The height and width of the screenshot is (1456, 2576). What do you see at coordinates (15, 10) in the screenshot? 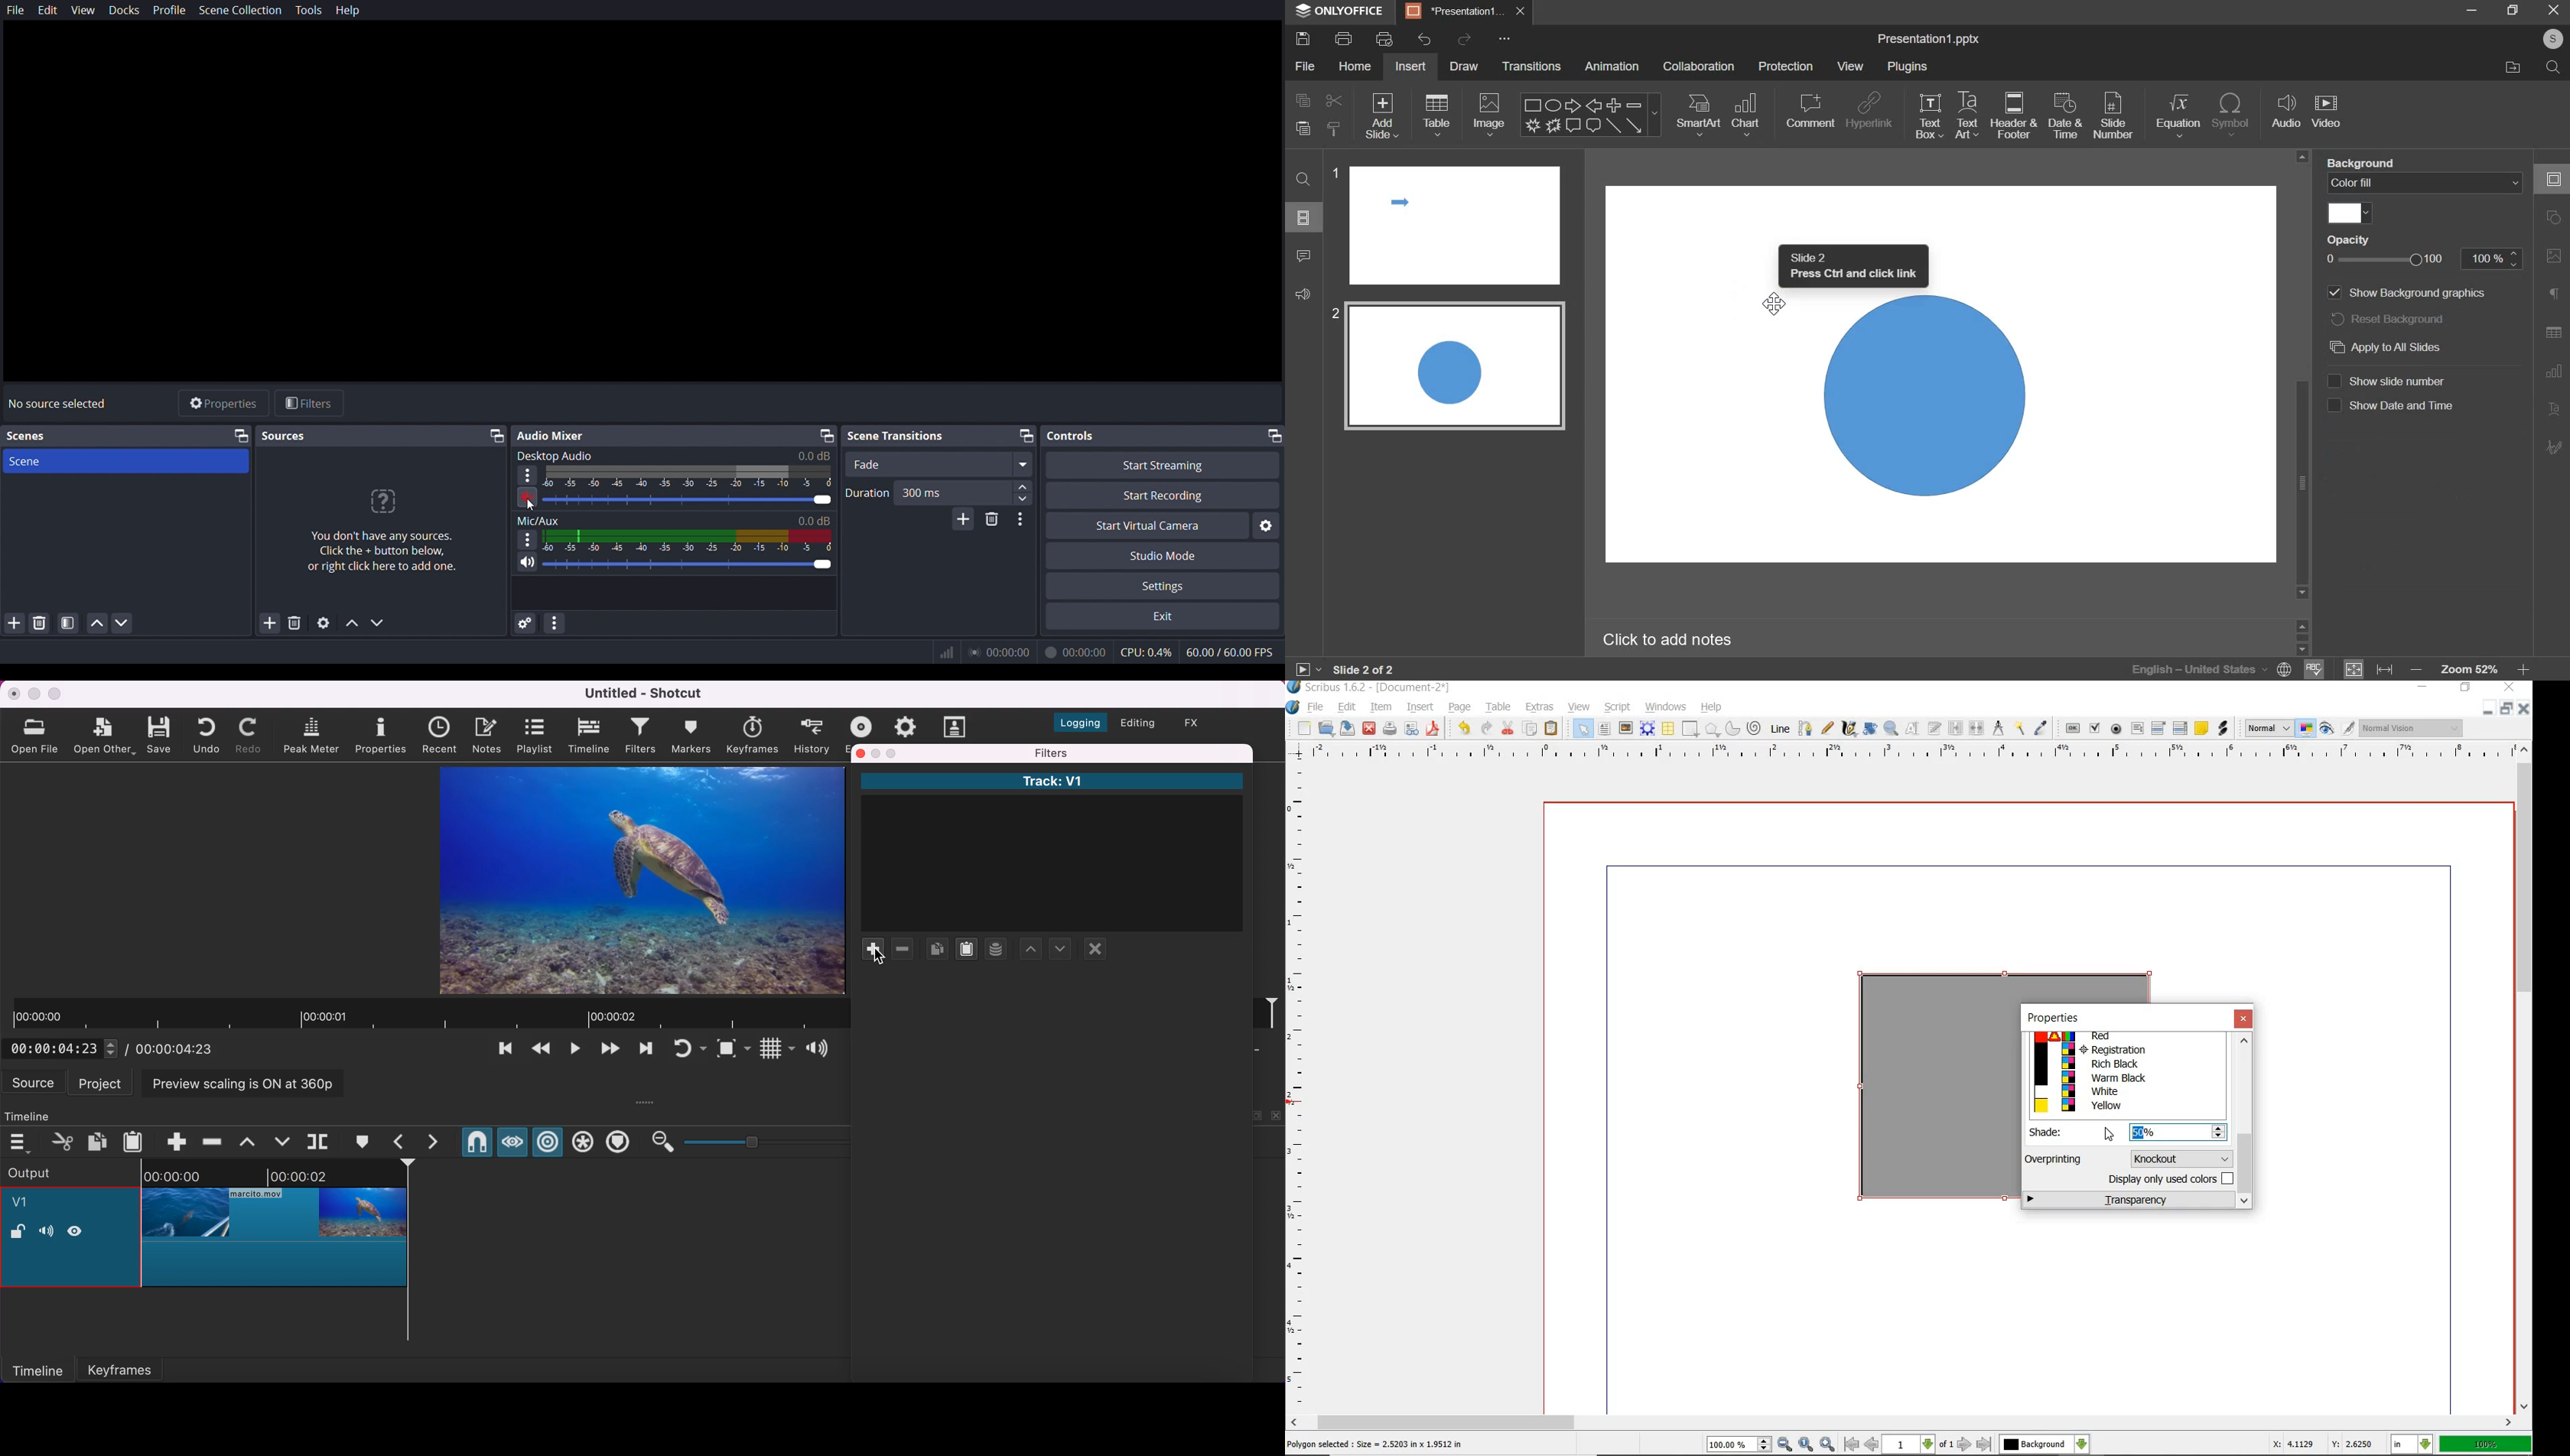
I see `file` at bounding box center [15, 10].